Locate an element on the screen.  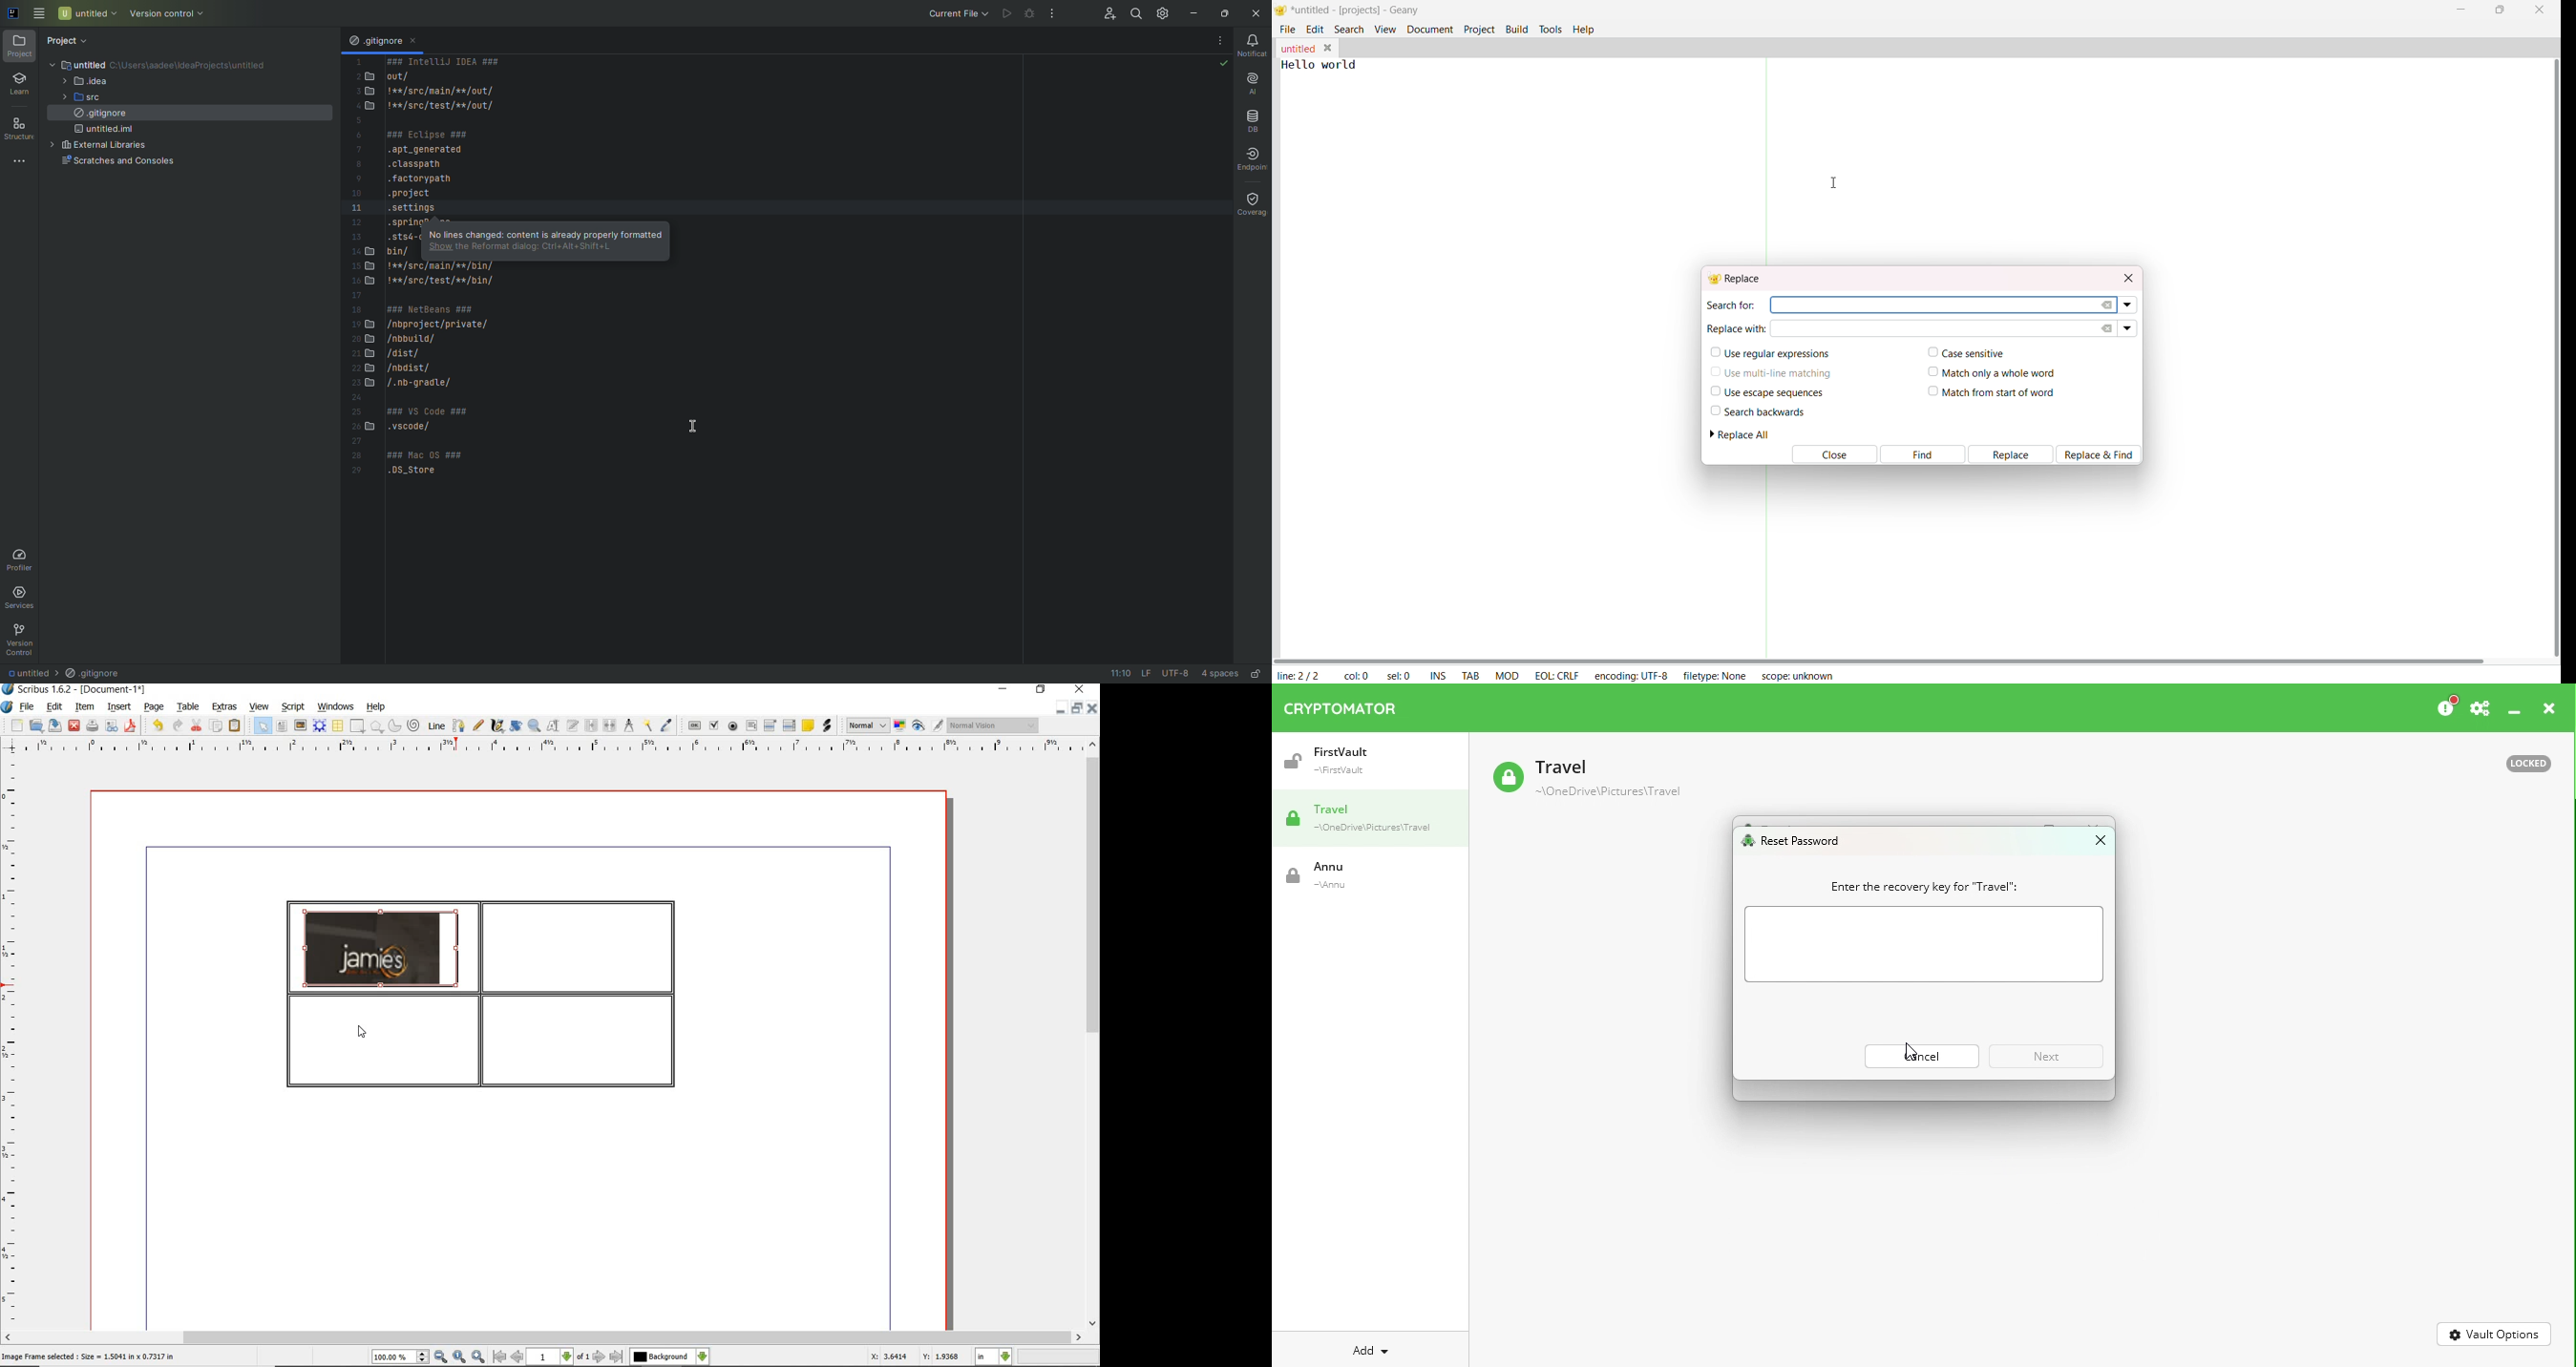
pdf combo box is located at coordinates (771, 726).